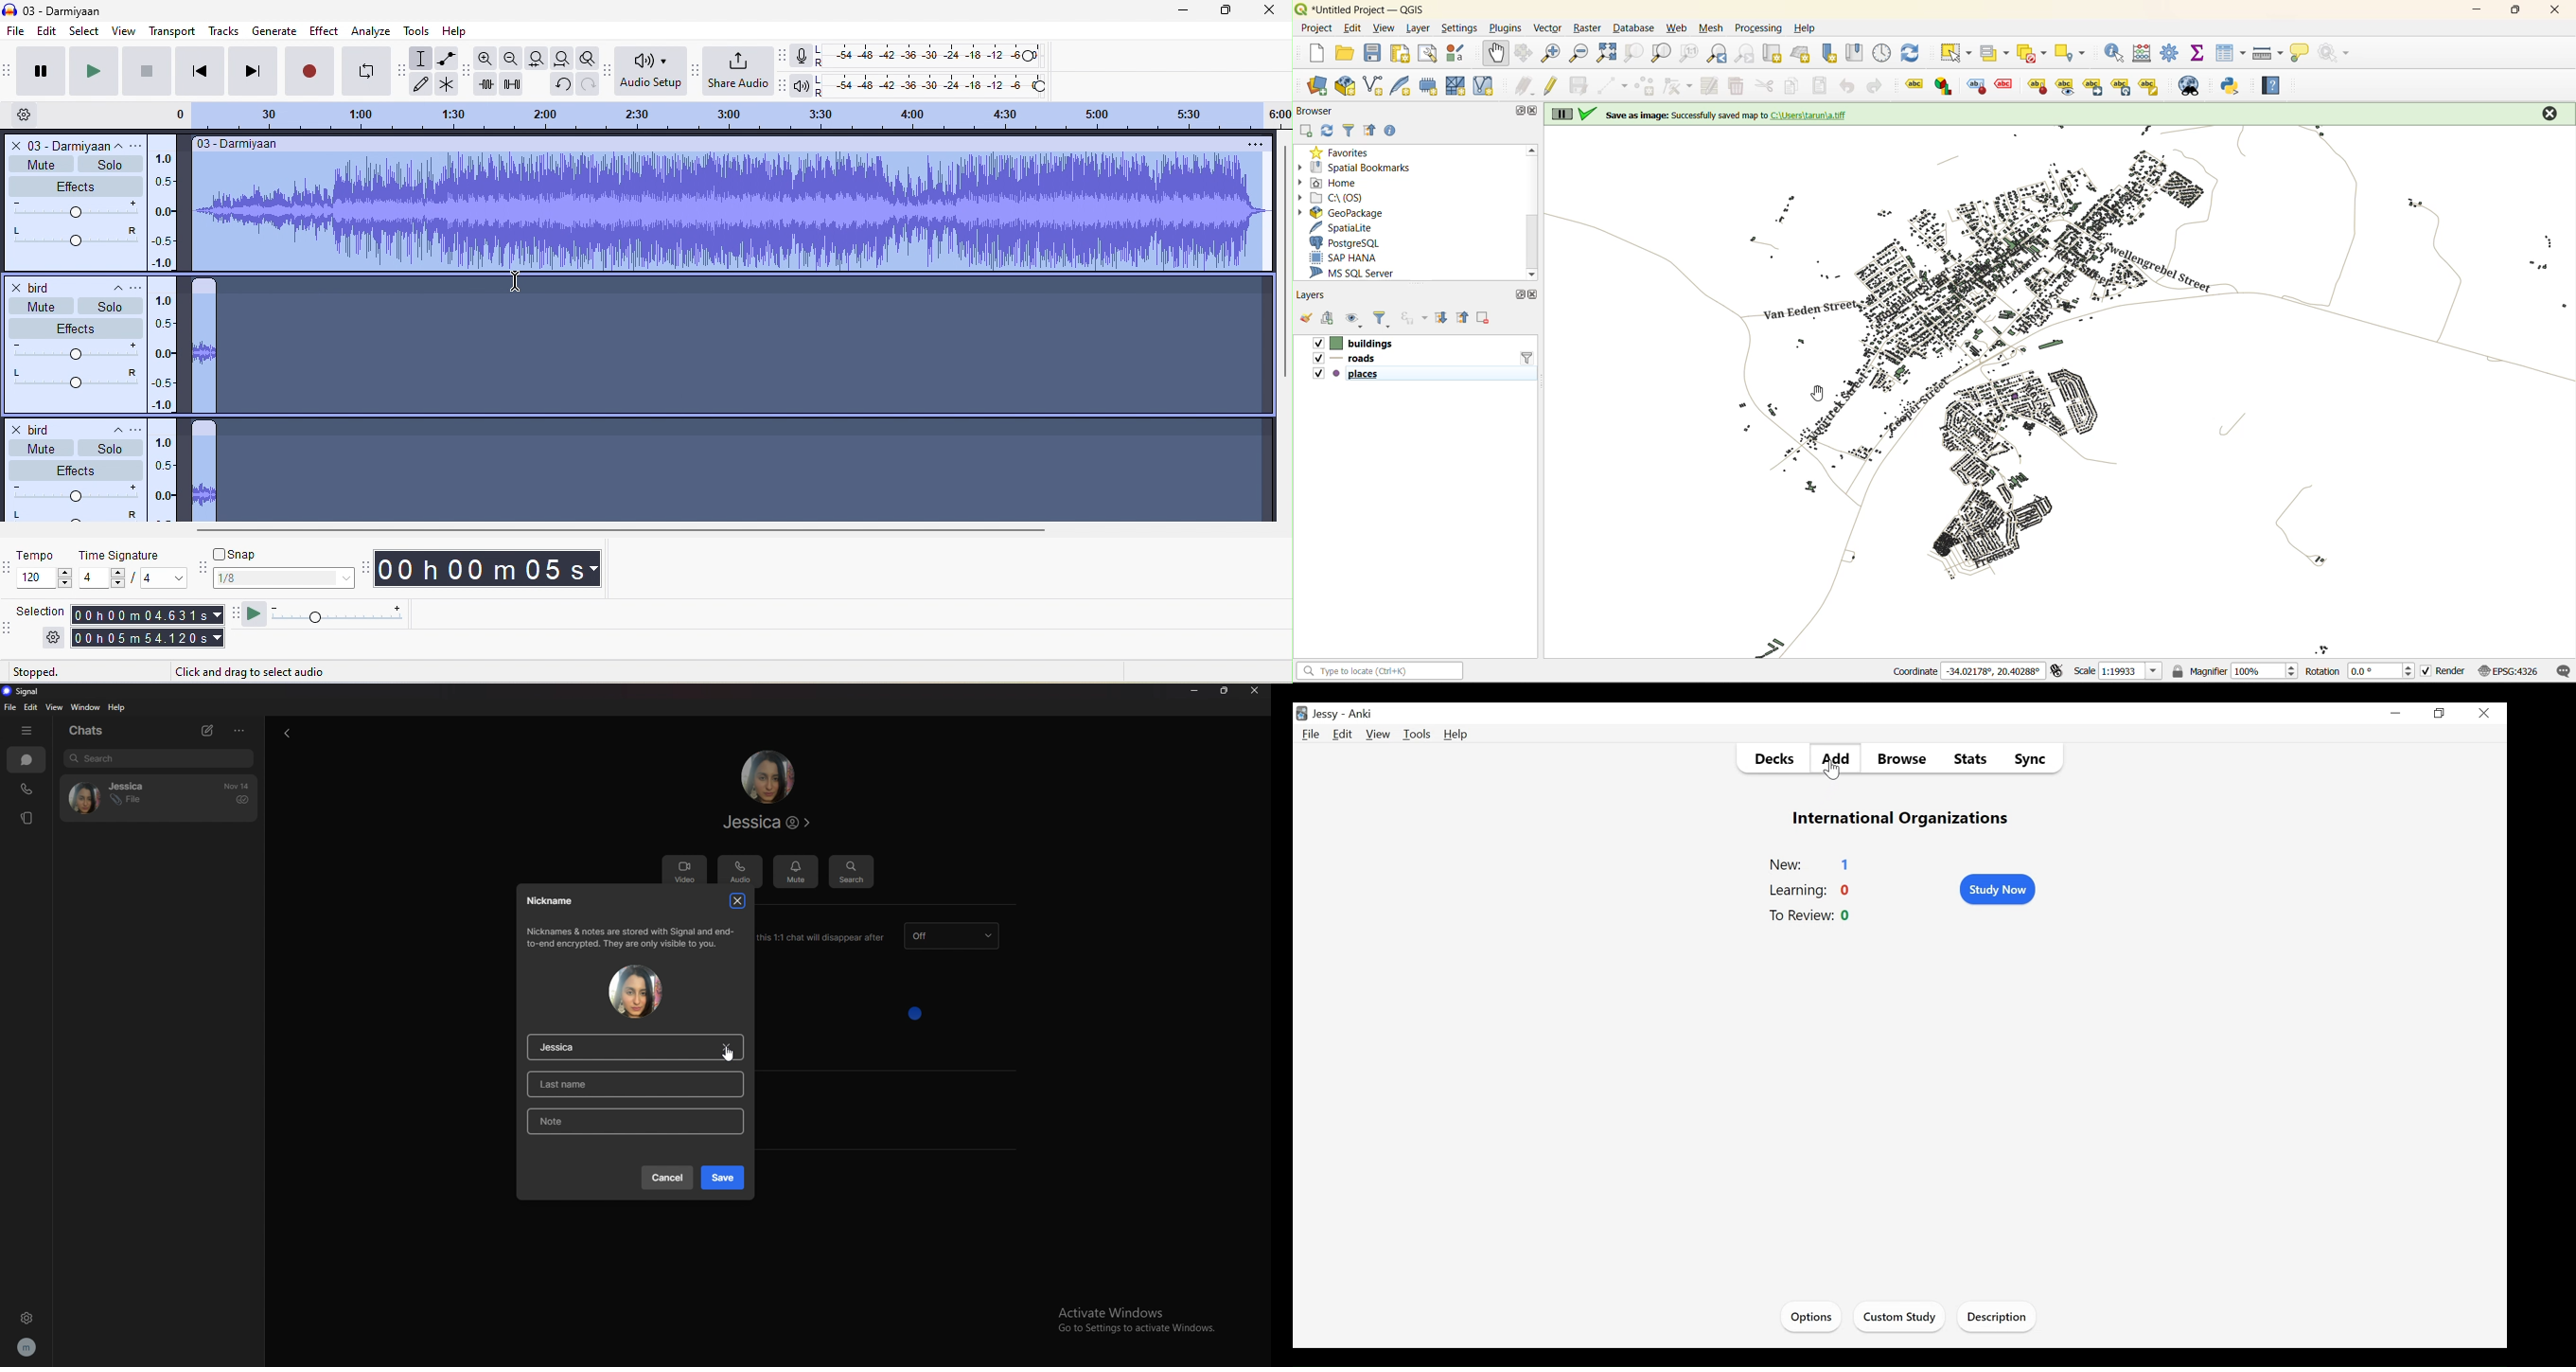 The width and height of the screenshot is (2576, 1372). Describe the element at coordinates (1550, 86) in the screenshot. I see `toggle edits` at that location.